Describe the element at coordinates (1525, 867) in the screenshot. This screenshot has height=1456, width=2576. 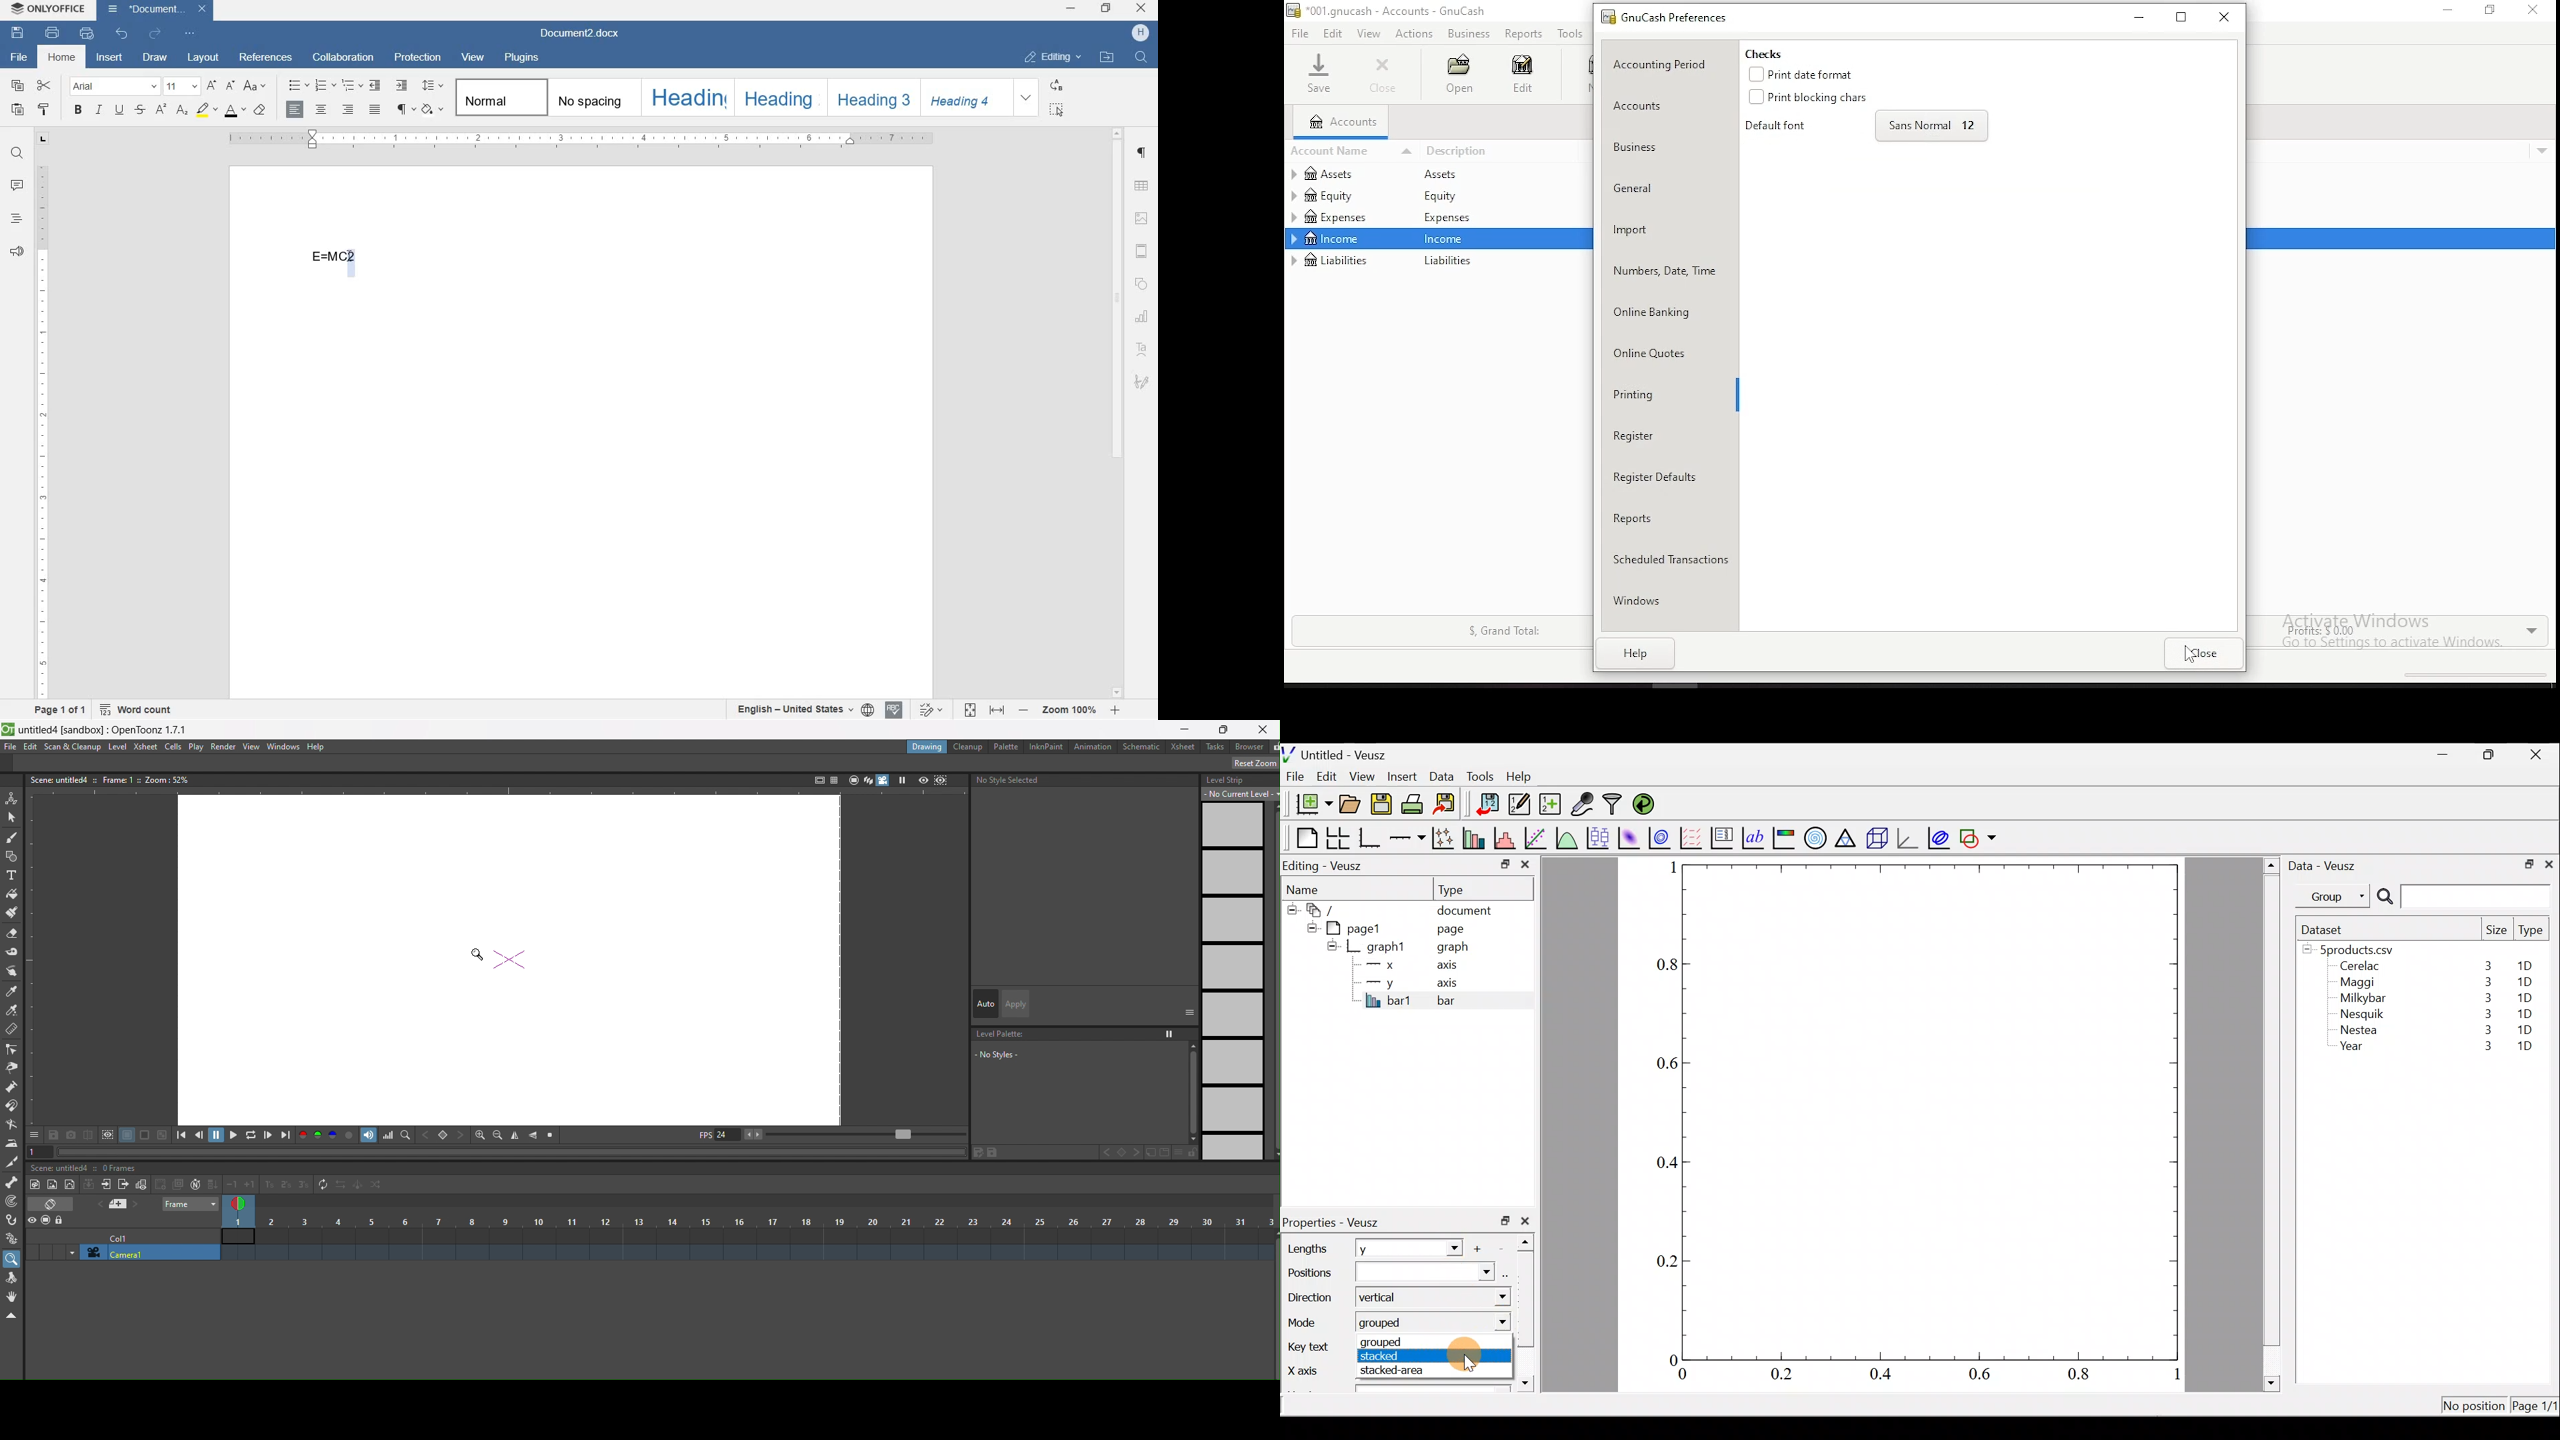
I see `close` at that location.